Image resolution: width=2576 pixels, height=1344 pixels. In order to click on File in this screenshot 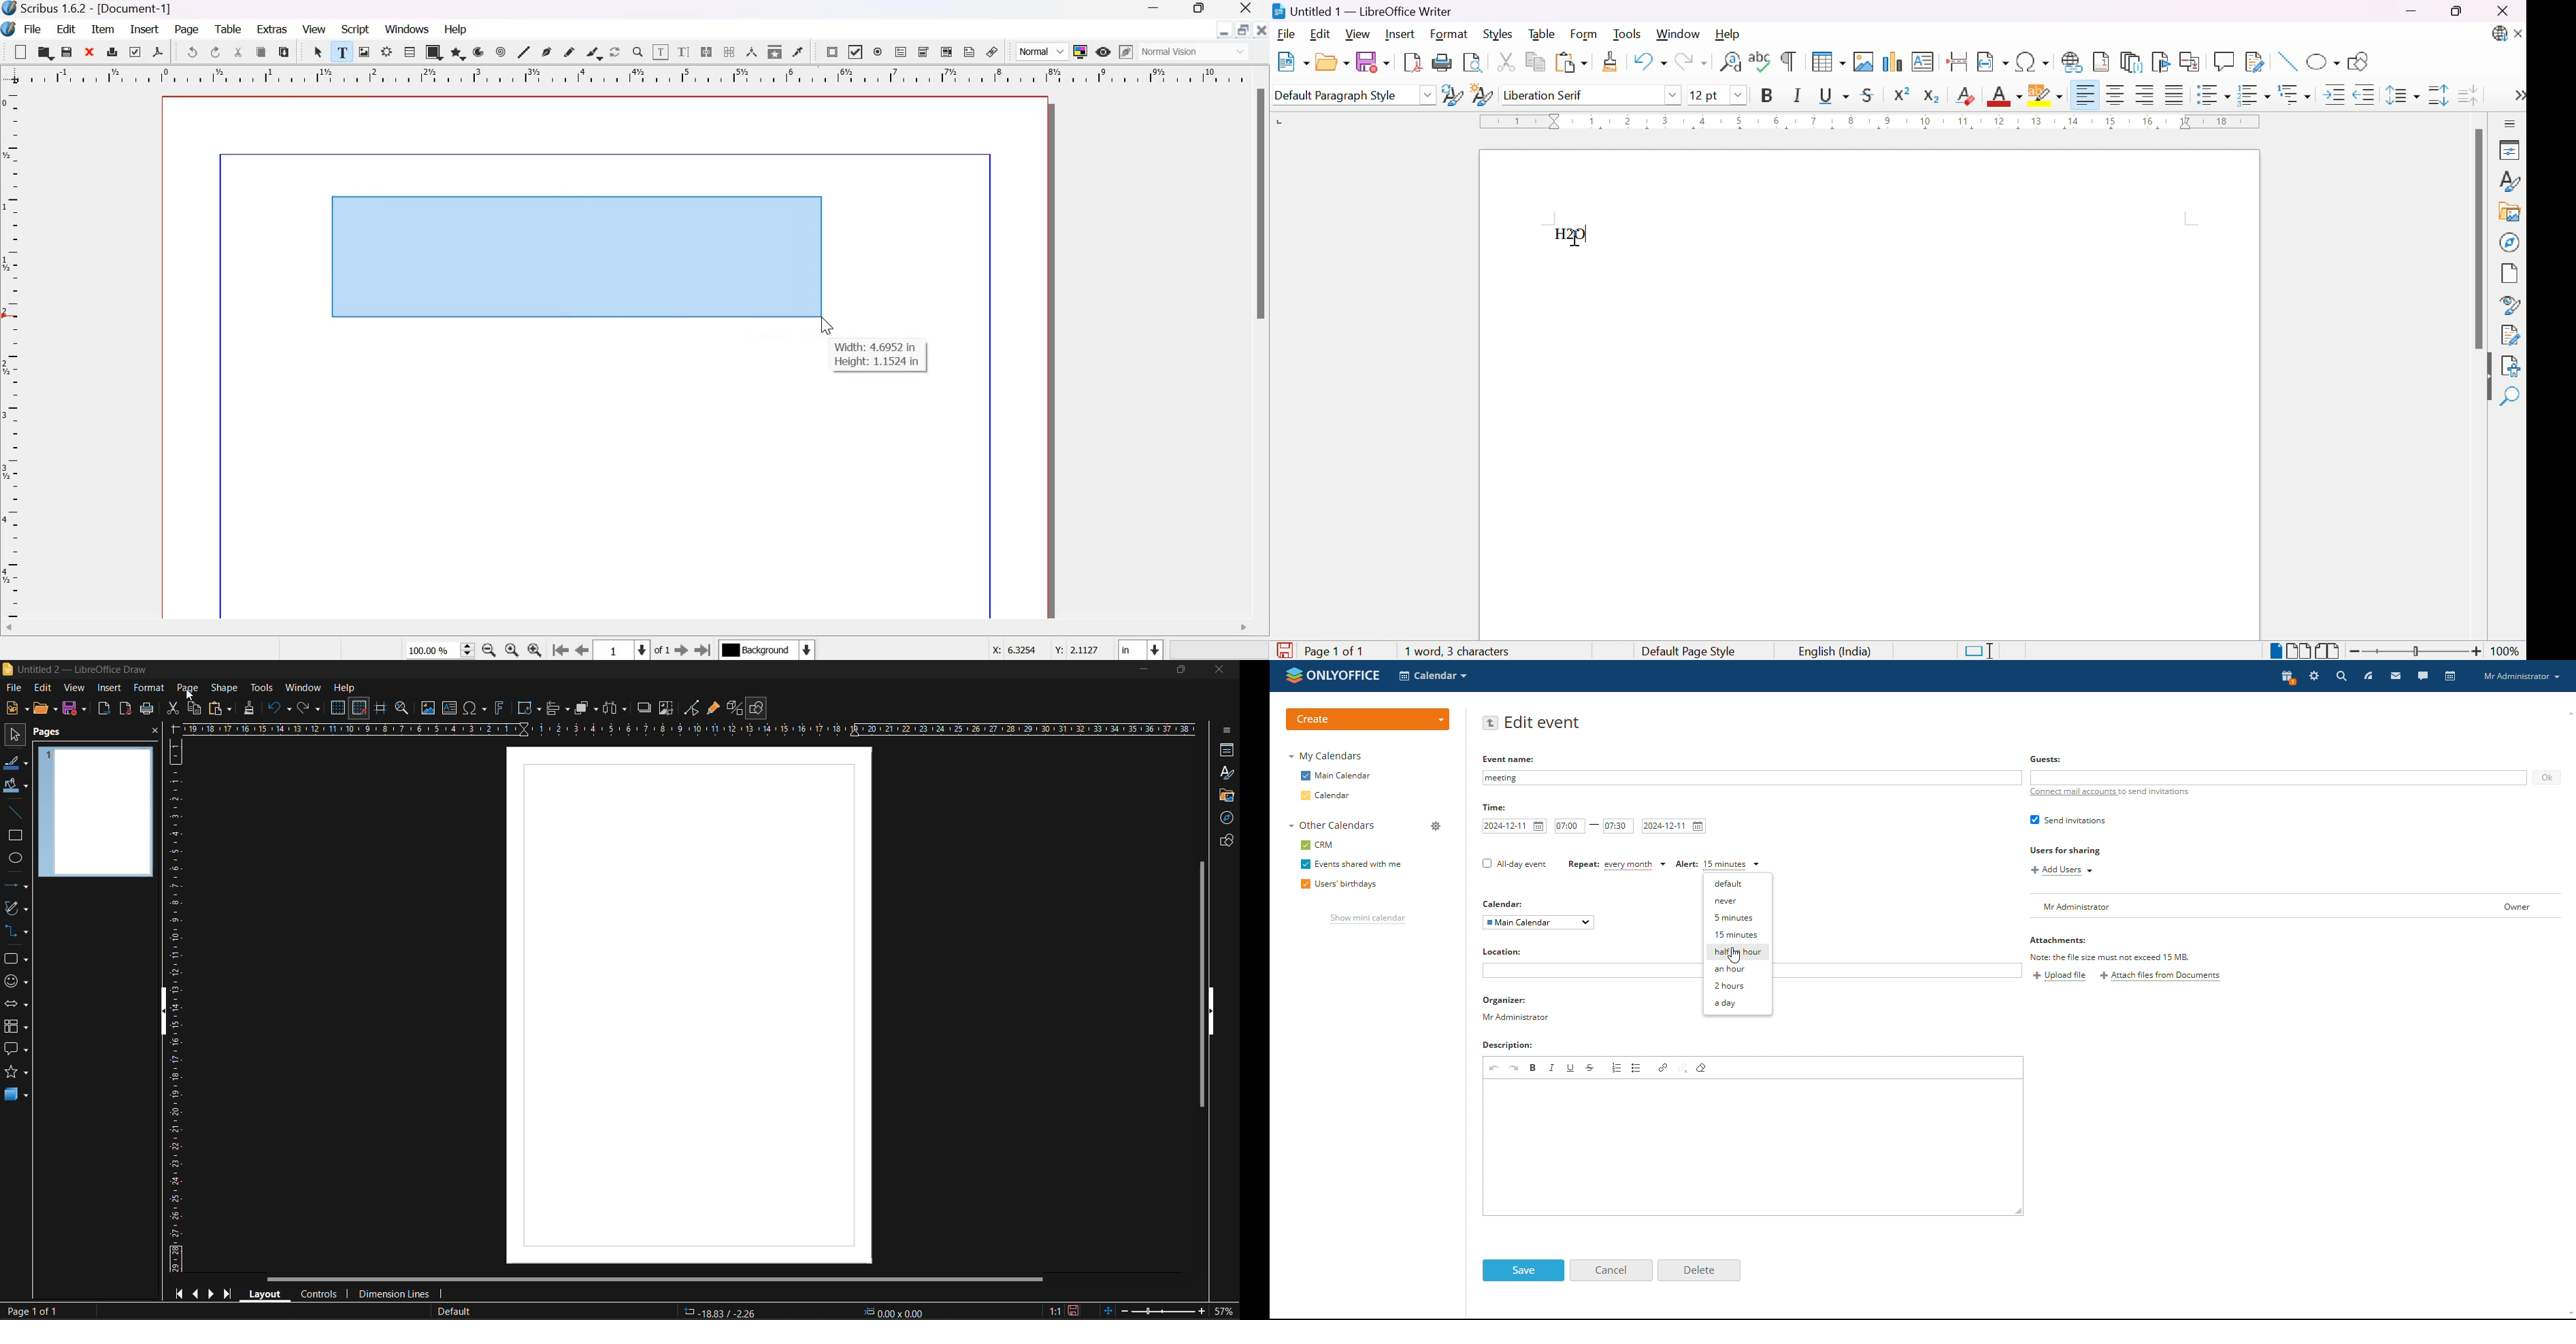, I will do `click(31, 30)`.